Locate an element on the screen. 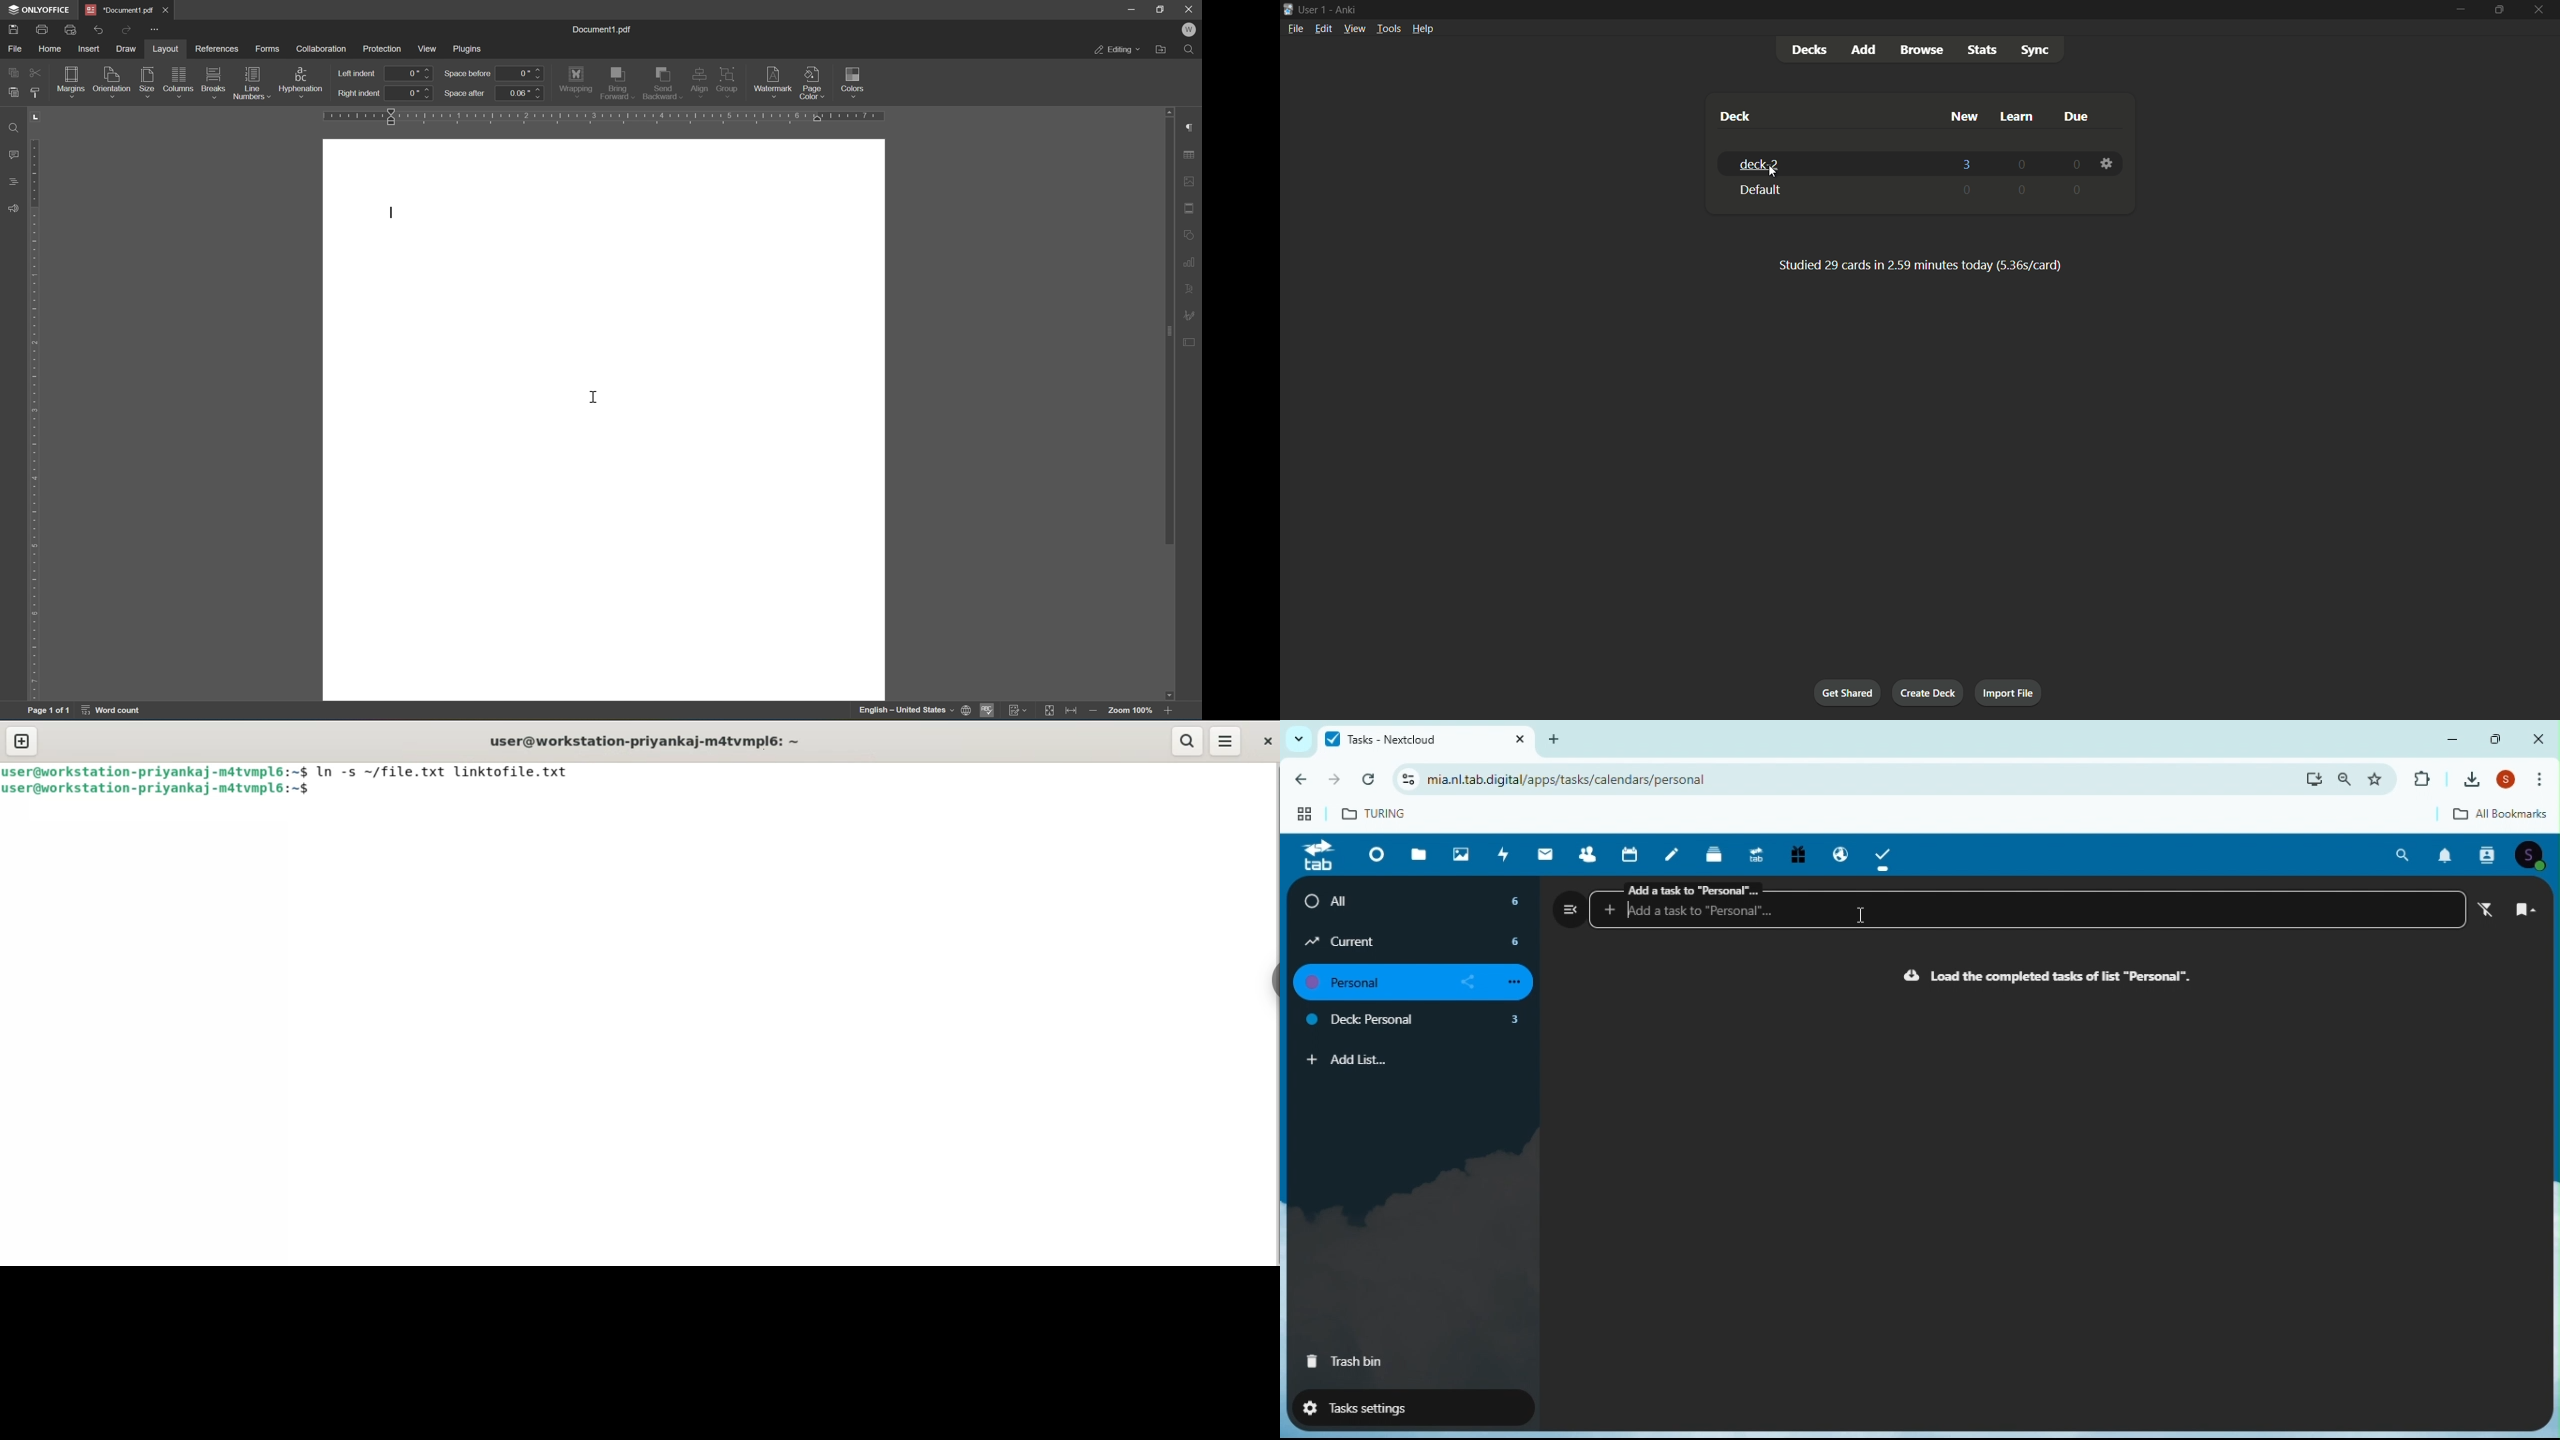  Add a task to "Personal"...Add a task to "Personal"  is located at coordinates (2031, 904).